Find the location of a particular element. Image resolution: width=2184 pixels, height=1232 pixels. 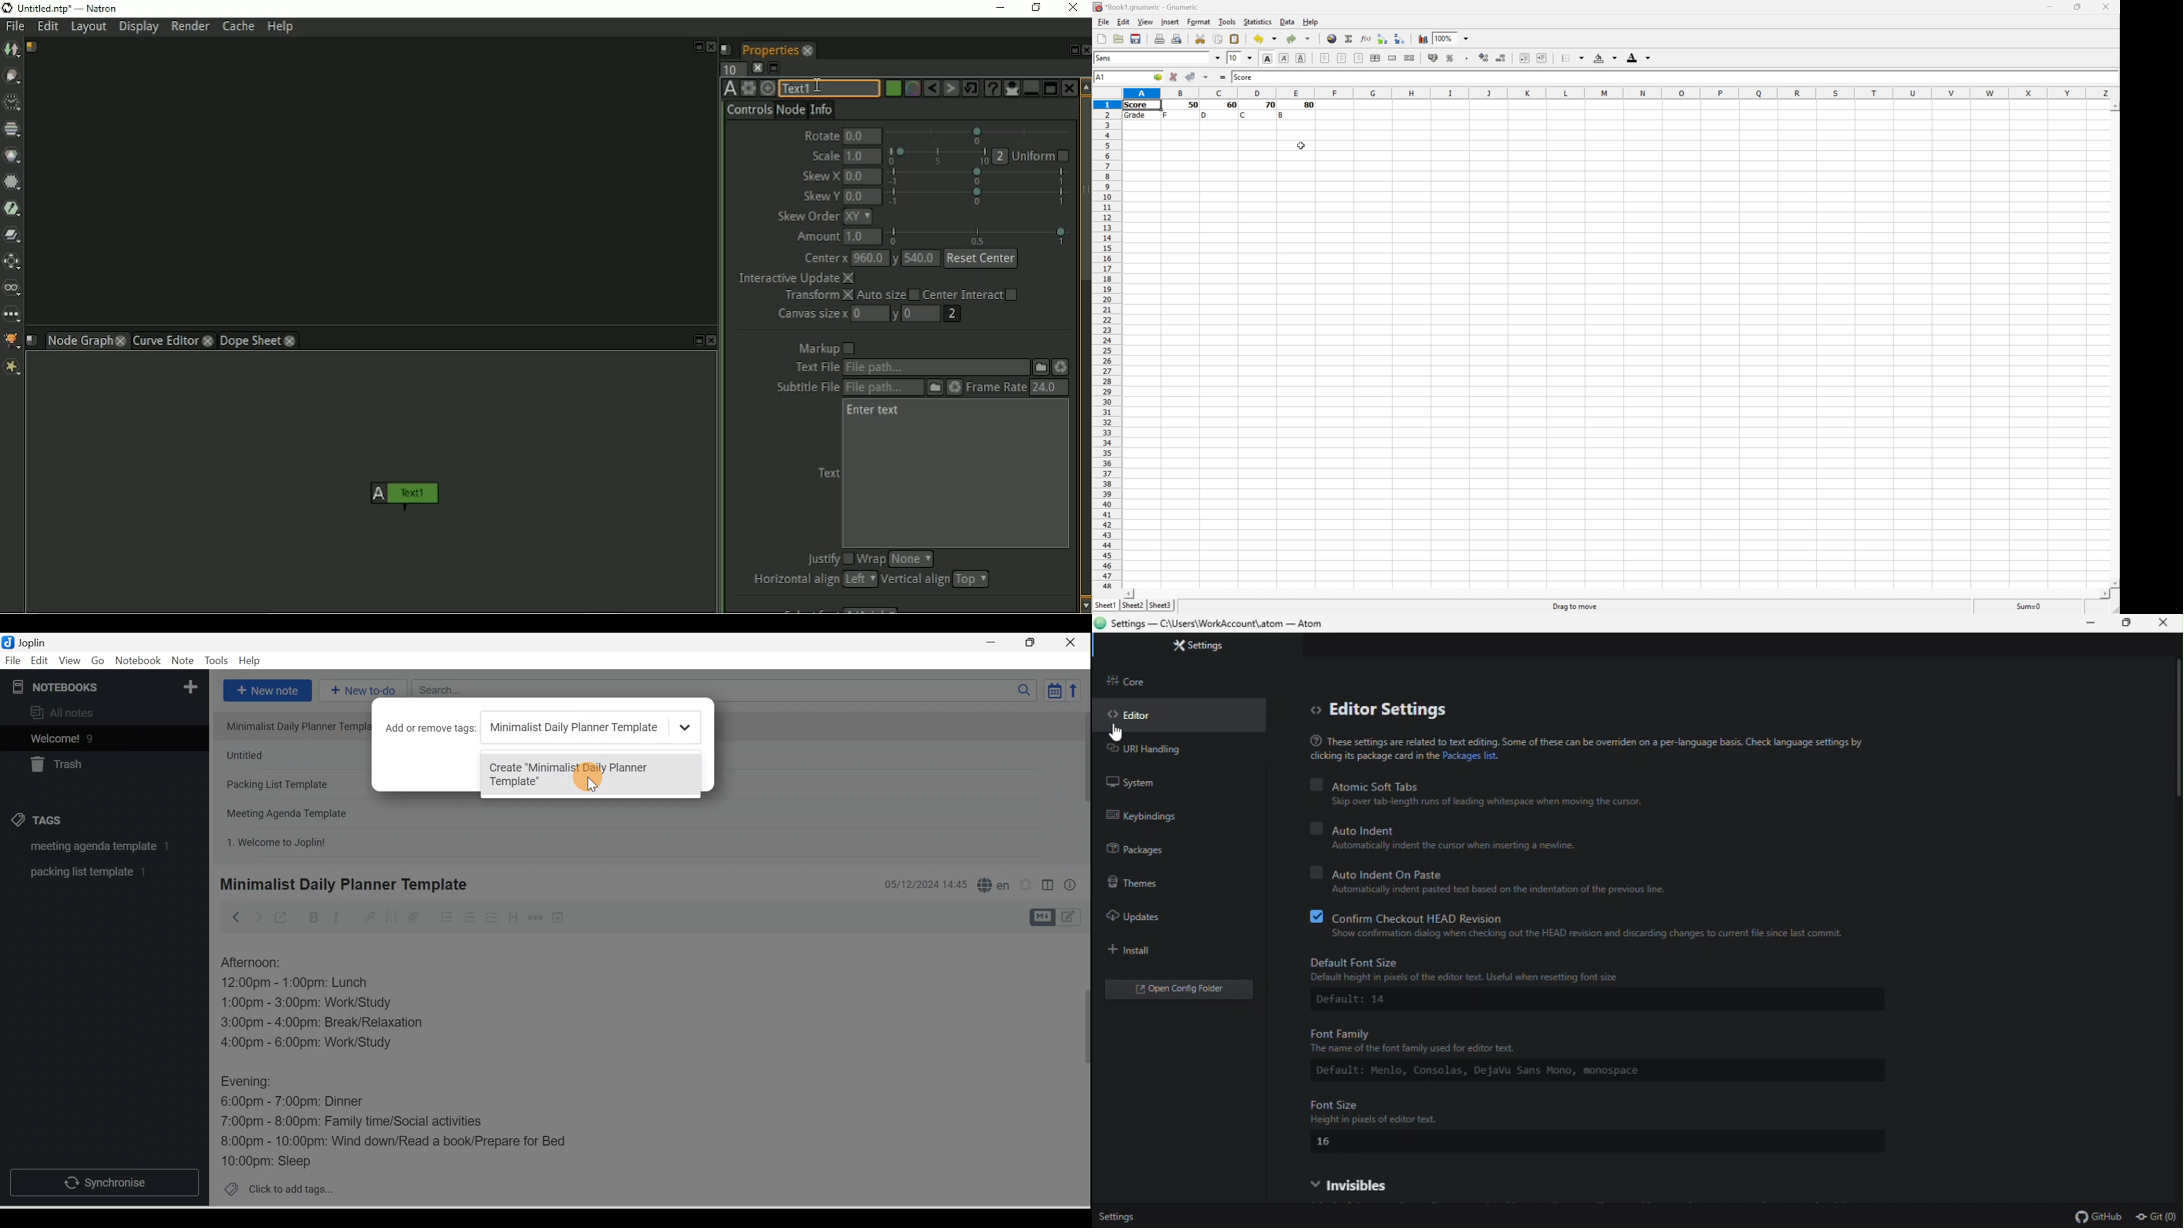

Maximise is located at coordinates (1035, 643).